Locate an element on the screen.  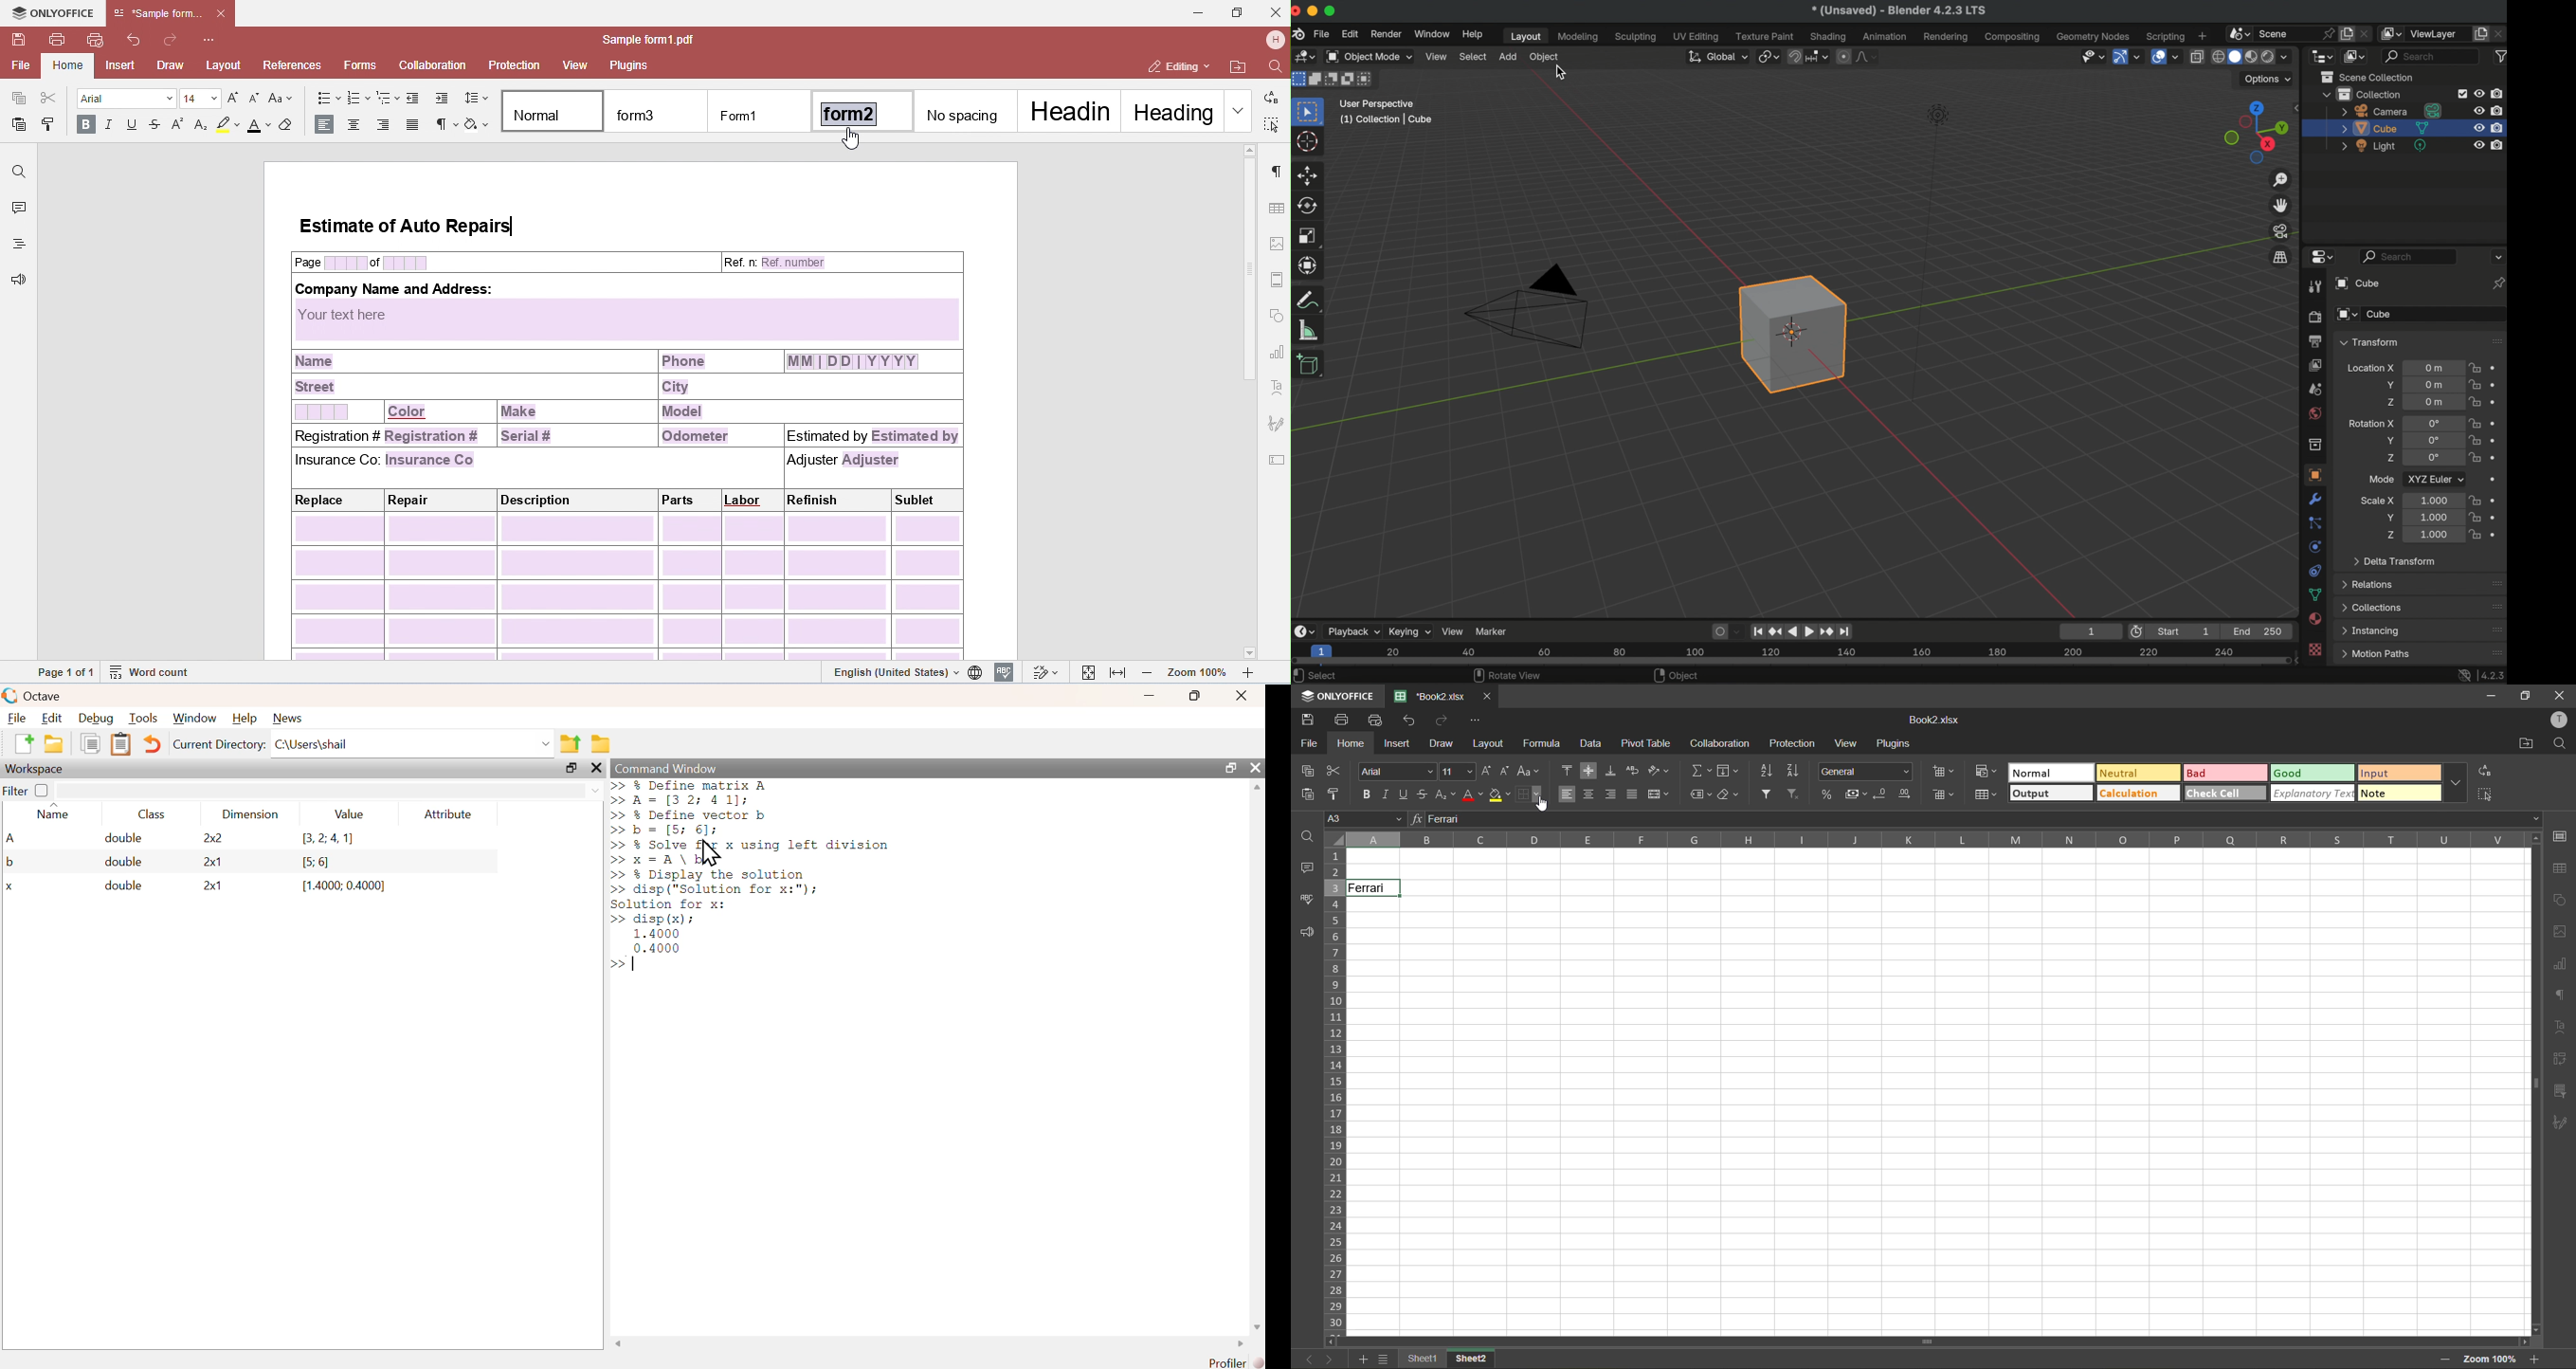
minimize is located at coordinates (2492, 696).